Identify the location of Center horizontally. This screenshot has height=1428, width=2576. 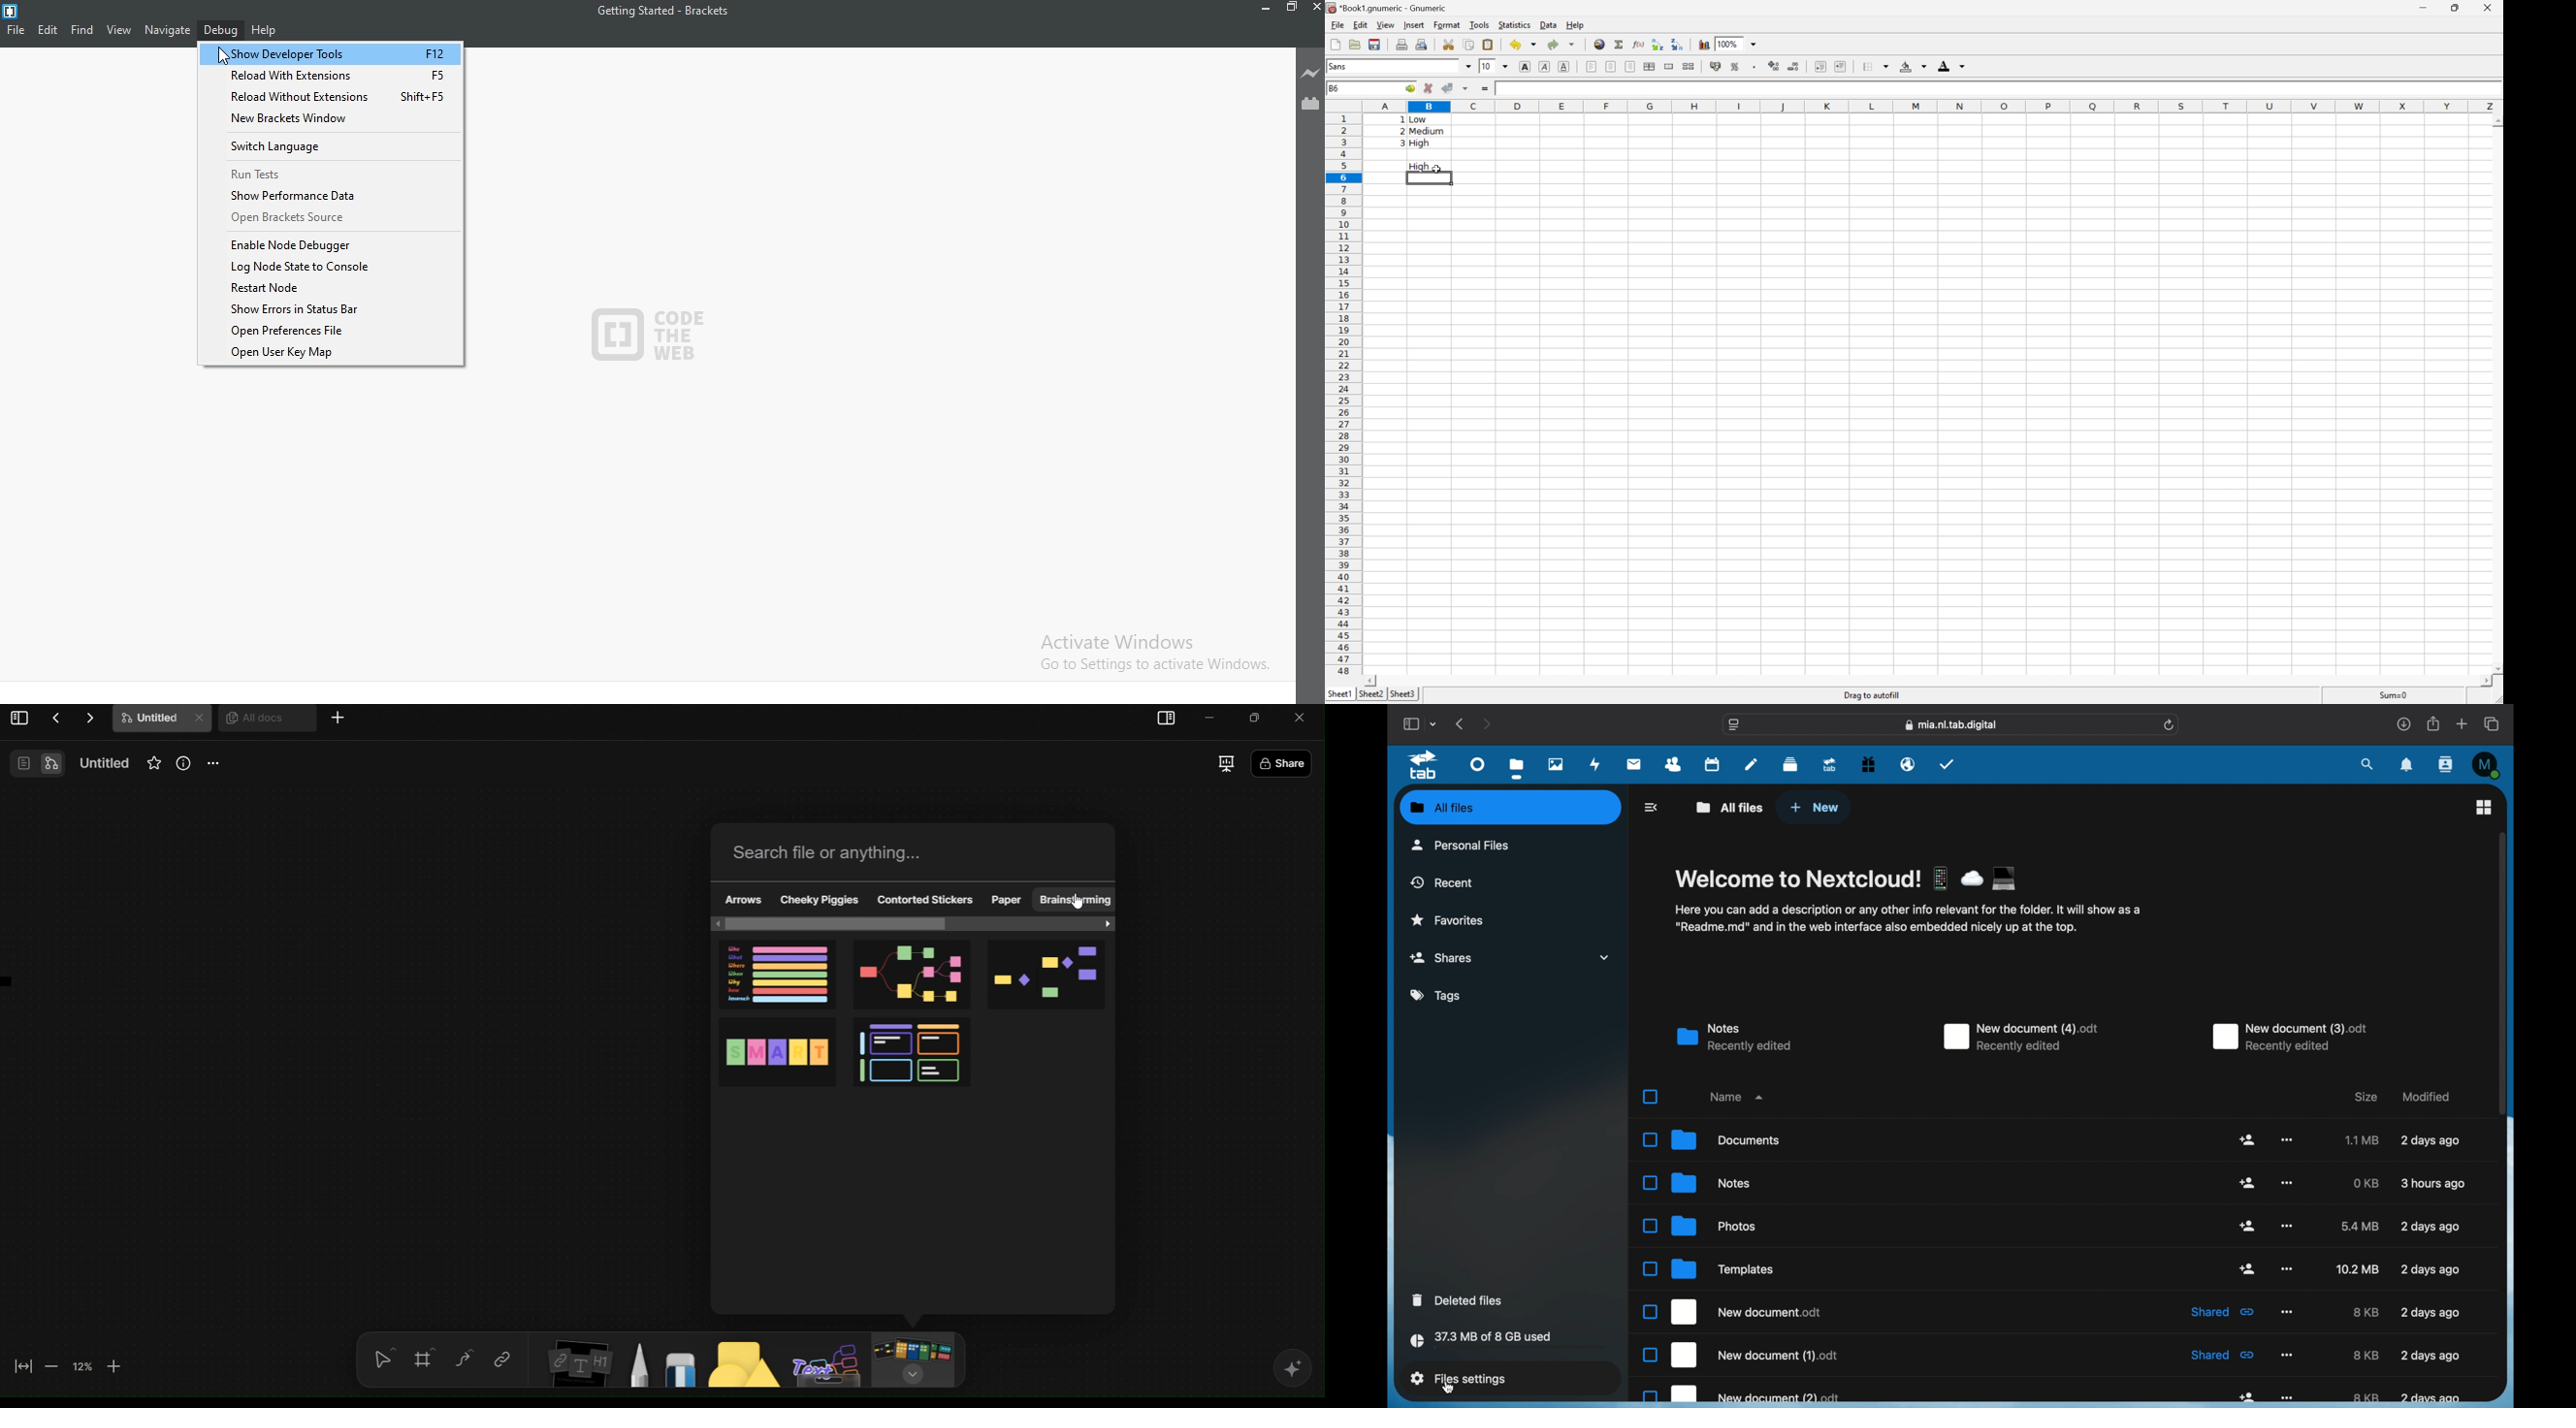
(1611, 65).